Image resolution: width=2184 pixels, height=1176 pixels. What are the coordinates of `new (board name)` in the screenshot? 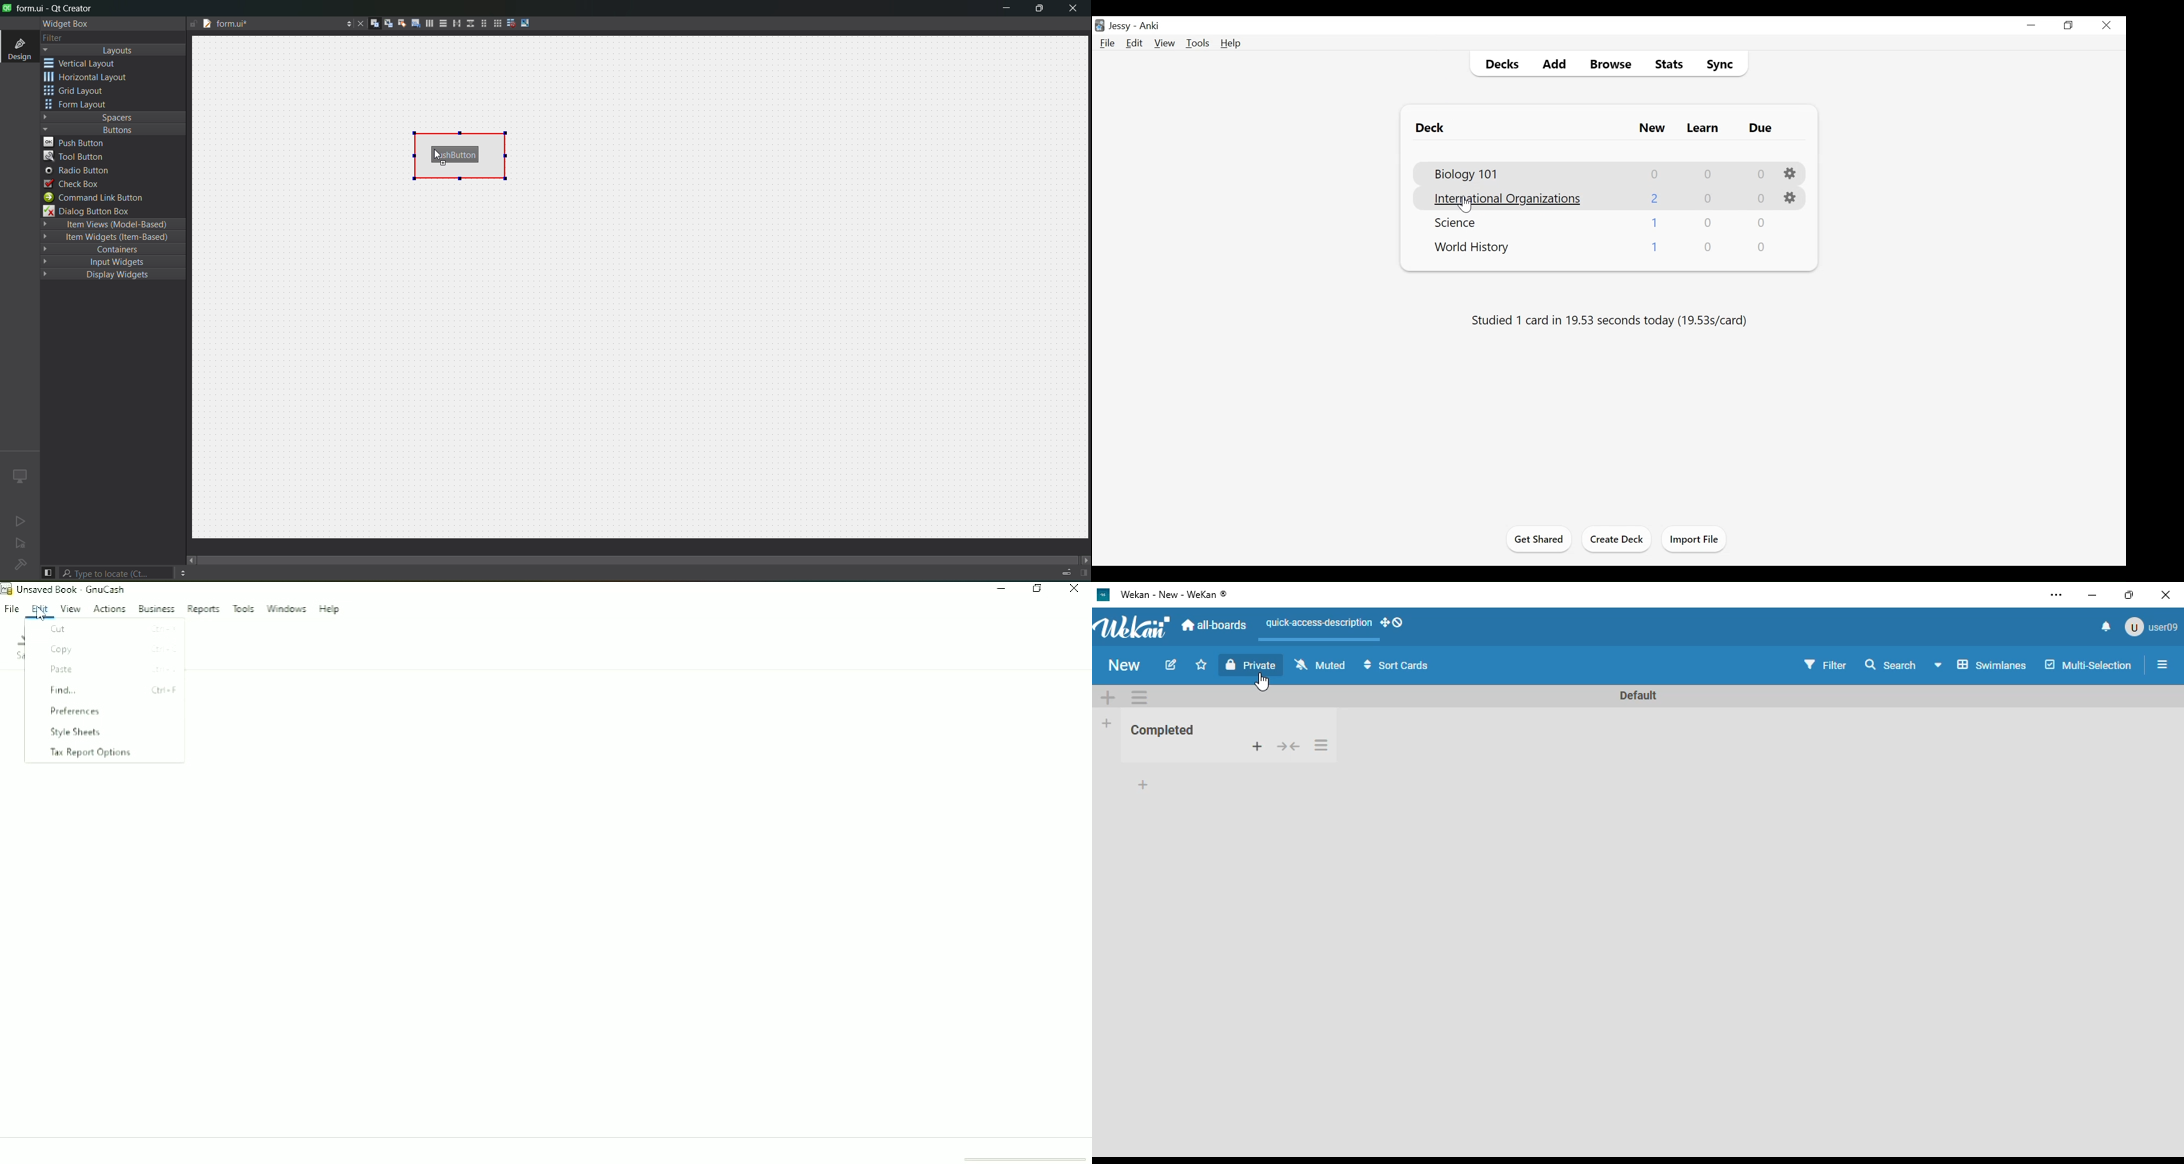 It's located at (1125, 665).